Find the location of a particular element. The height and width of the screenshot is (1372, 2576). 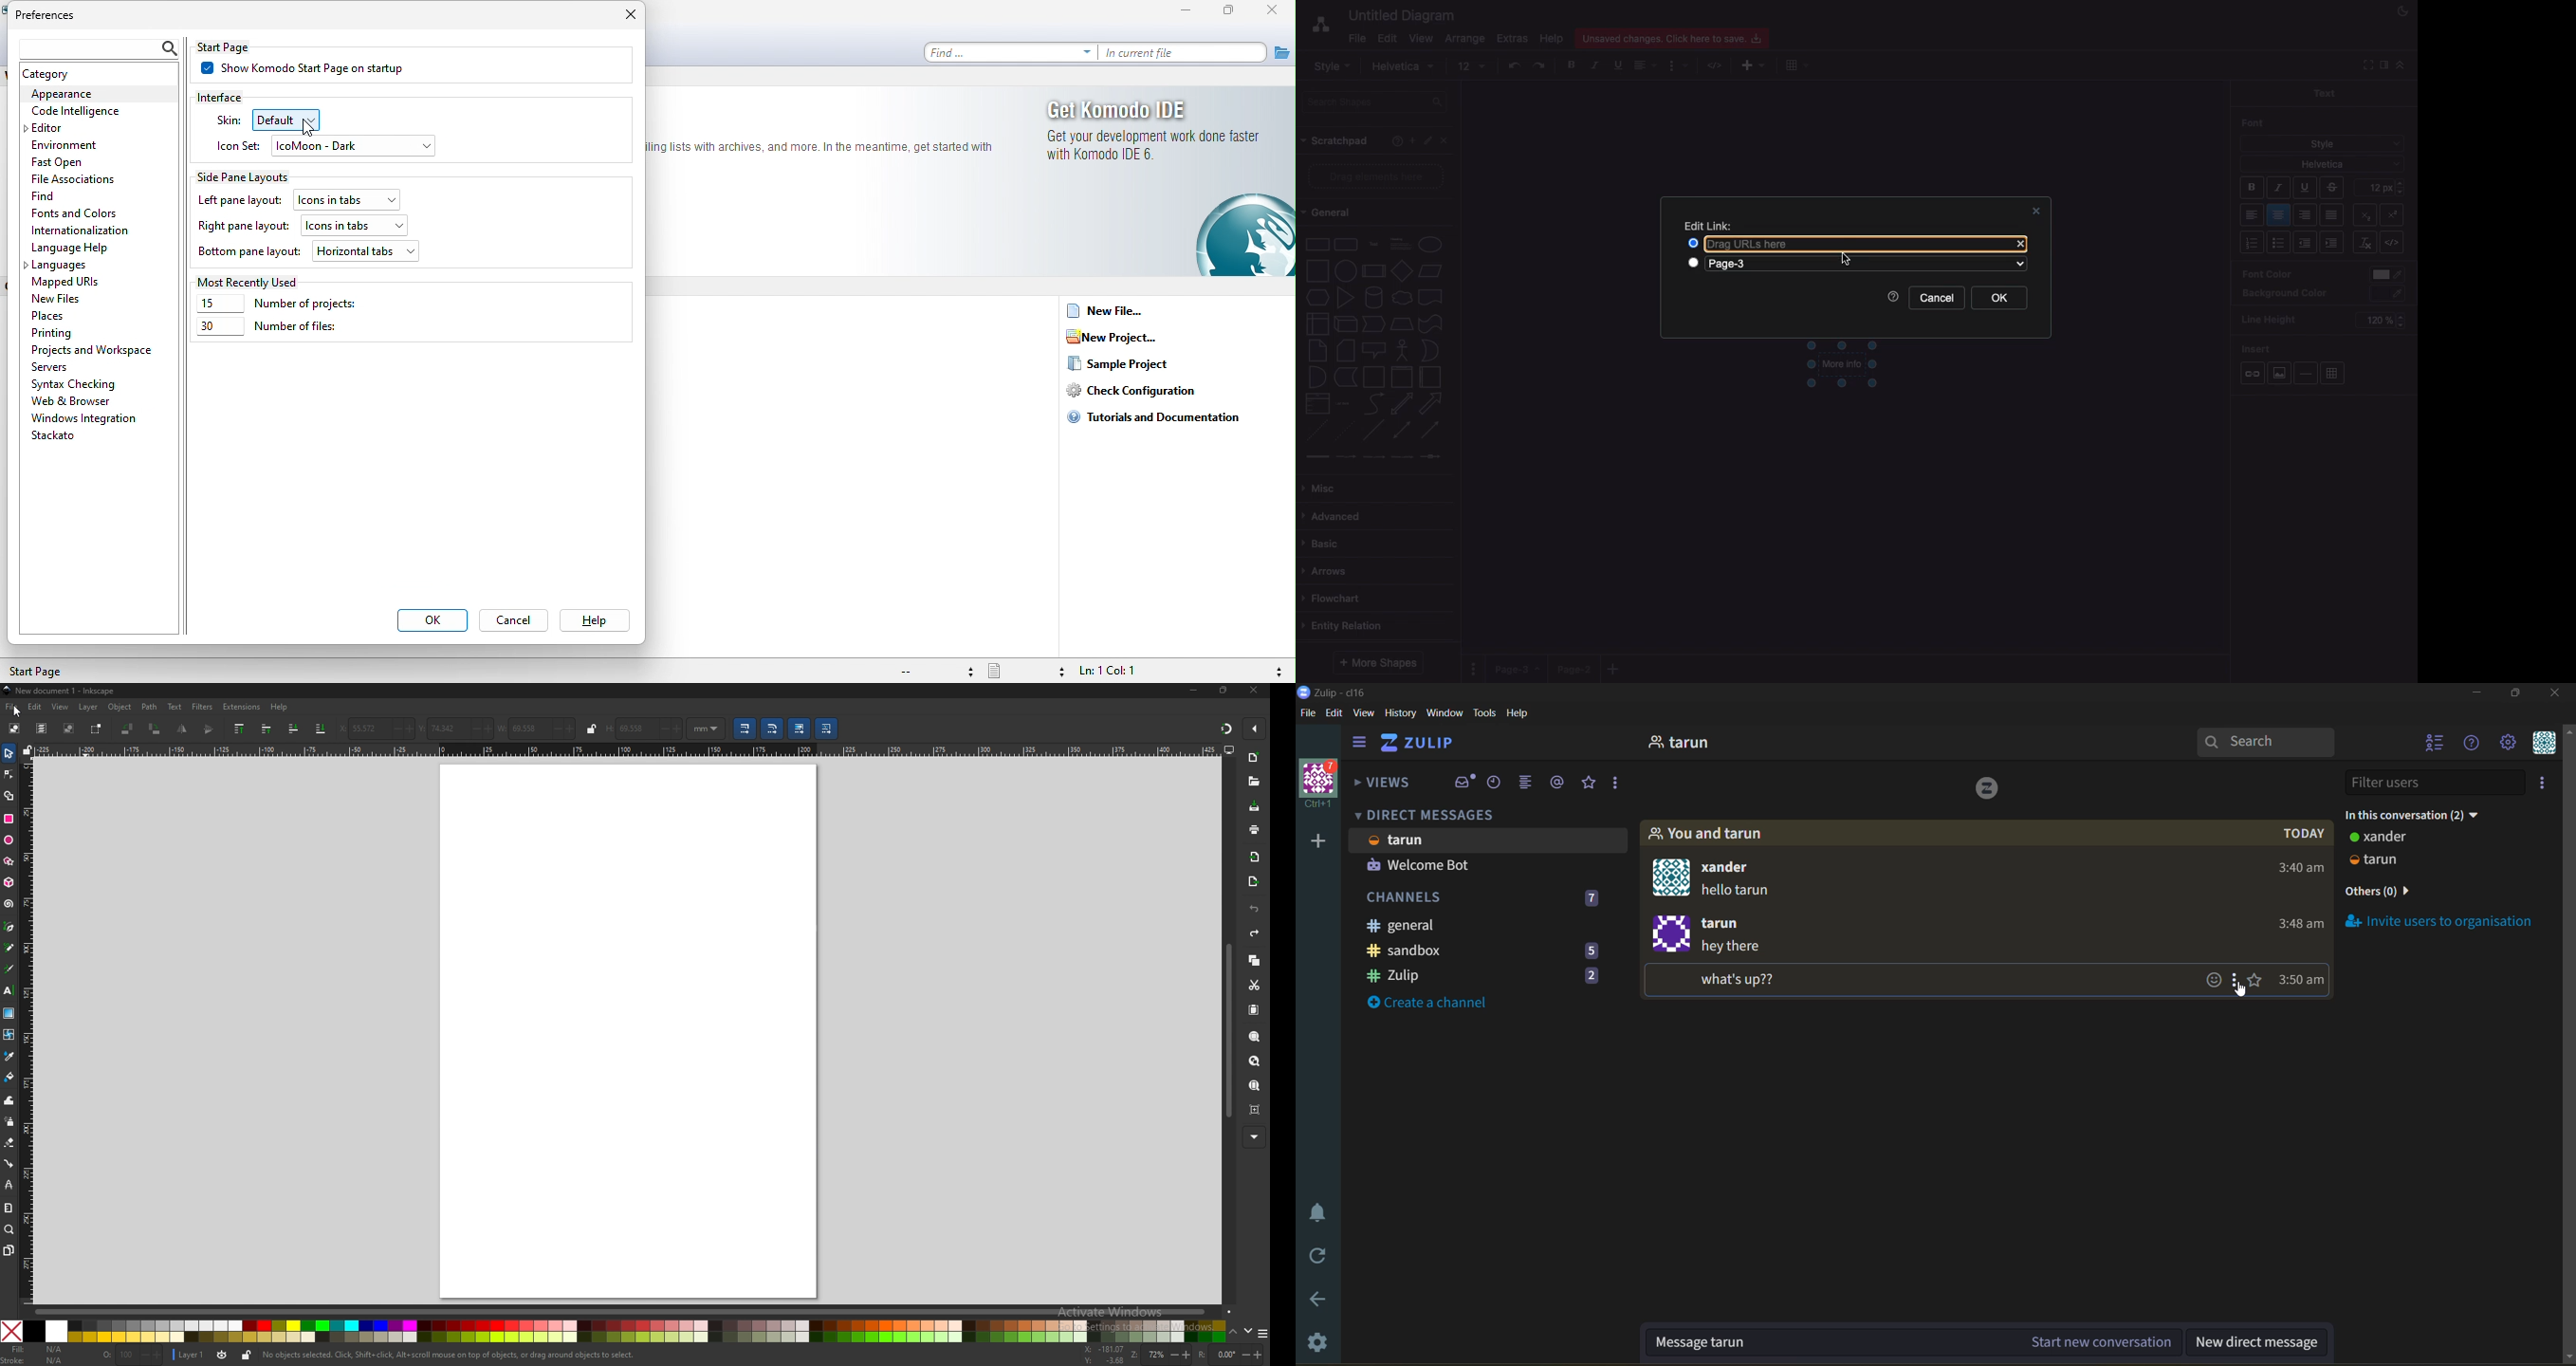

timestamp is located at coordinates (2293, 900).